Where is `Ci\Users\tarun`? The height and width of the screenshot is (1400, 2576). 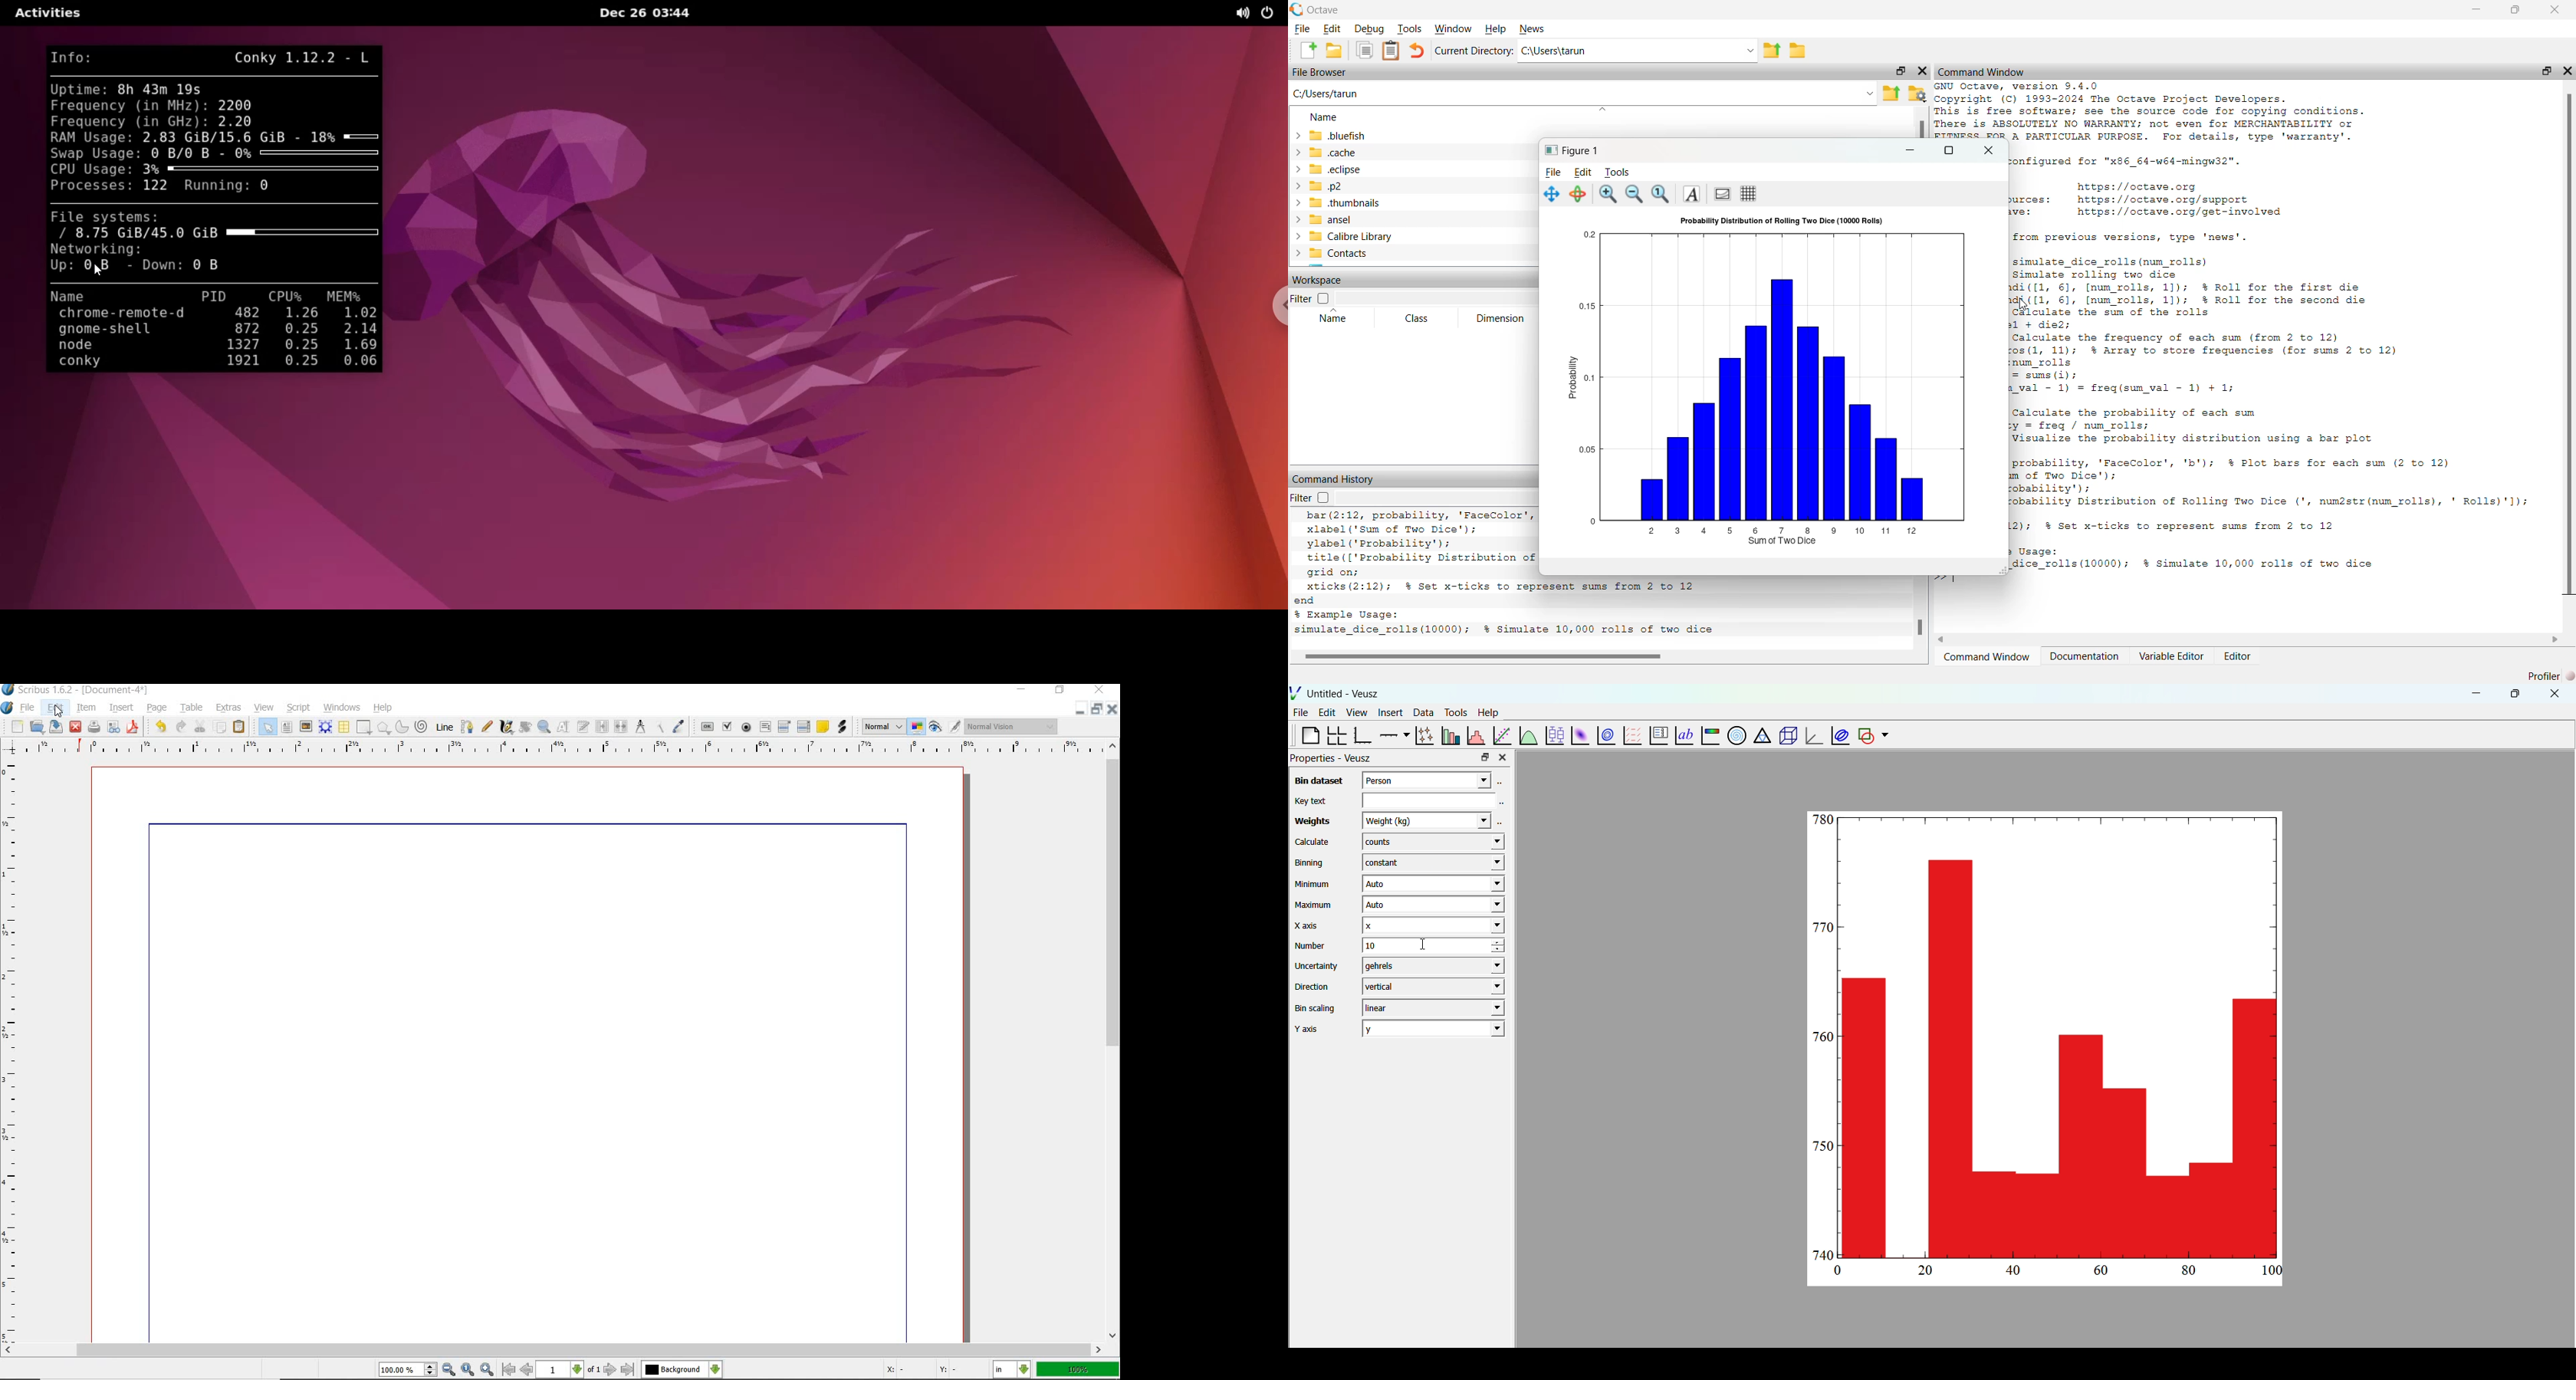
Ci\Users\tarun is located at coordinates (1590, 50).